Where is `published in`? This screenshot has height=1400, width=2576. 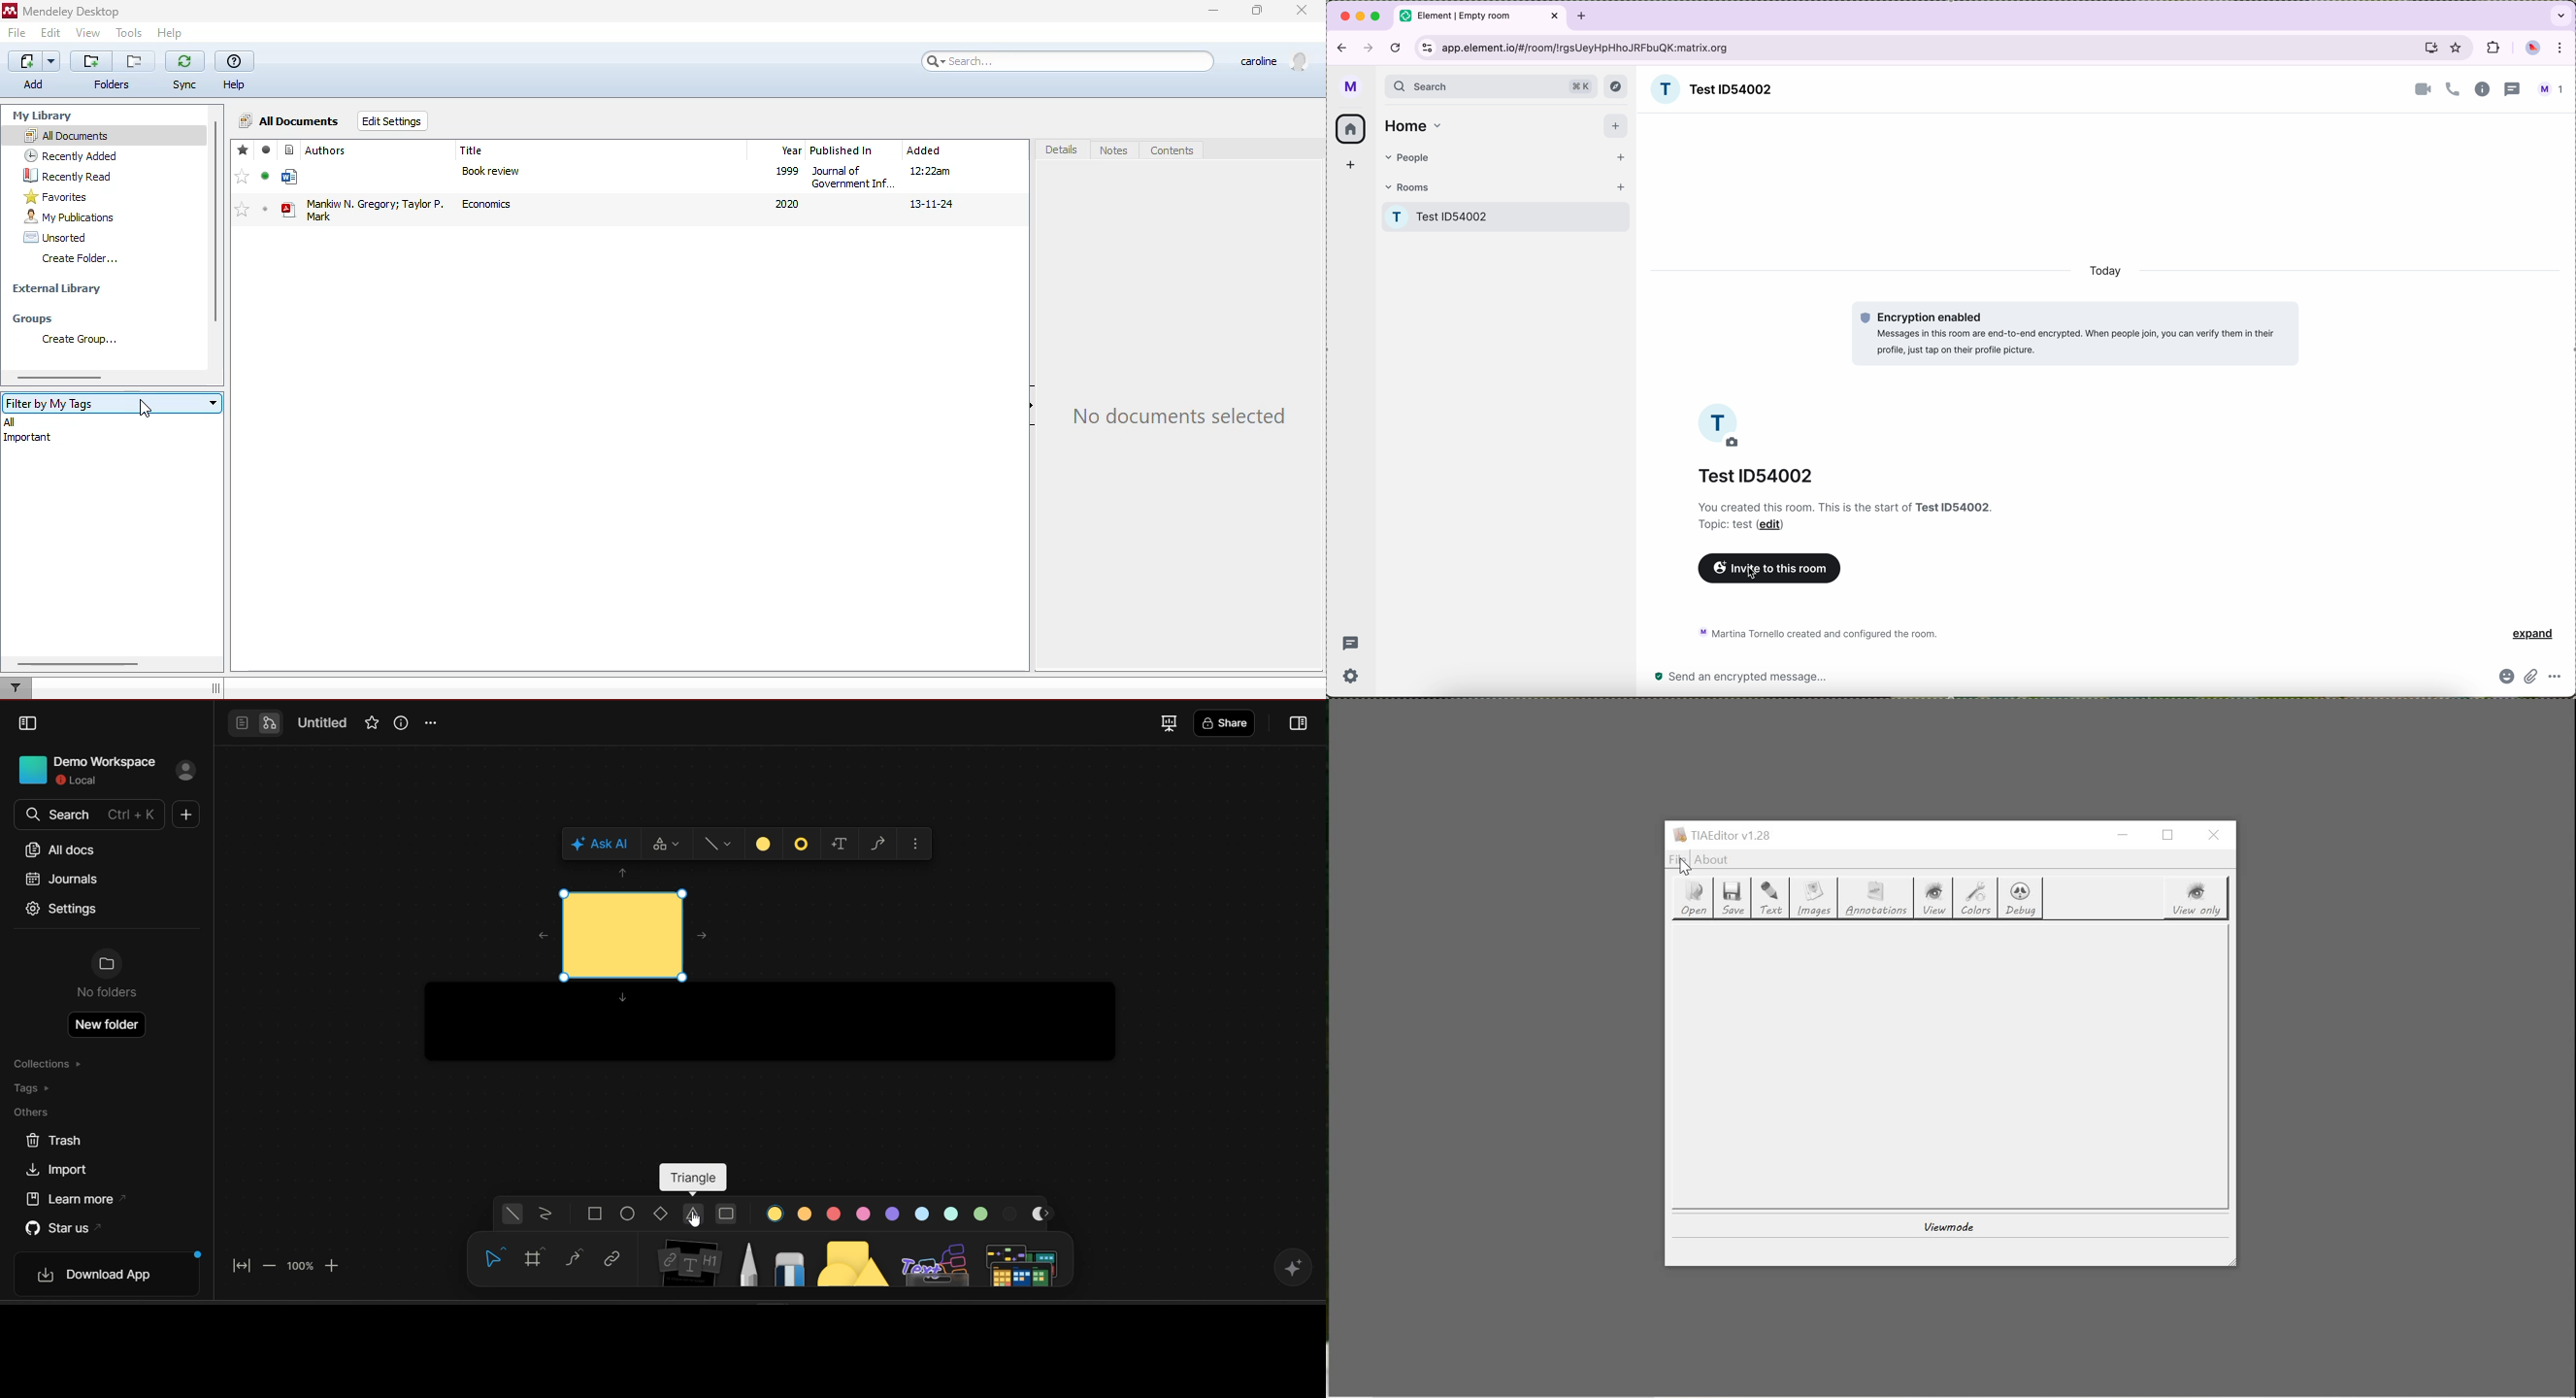 published in is located at coordinates (842, 150).